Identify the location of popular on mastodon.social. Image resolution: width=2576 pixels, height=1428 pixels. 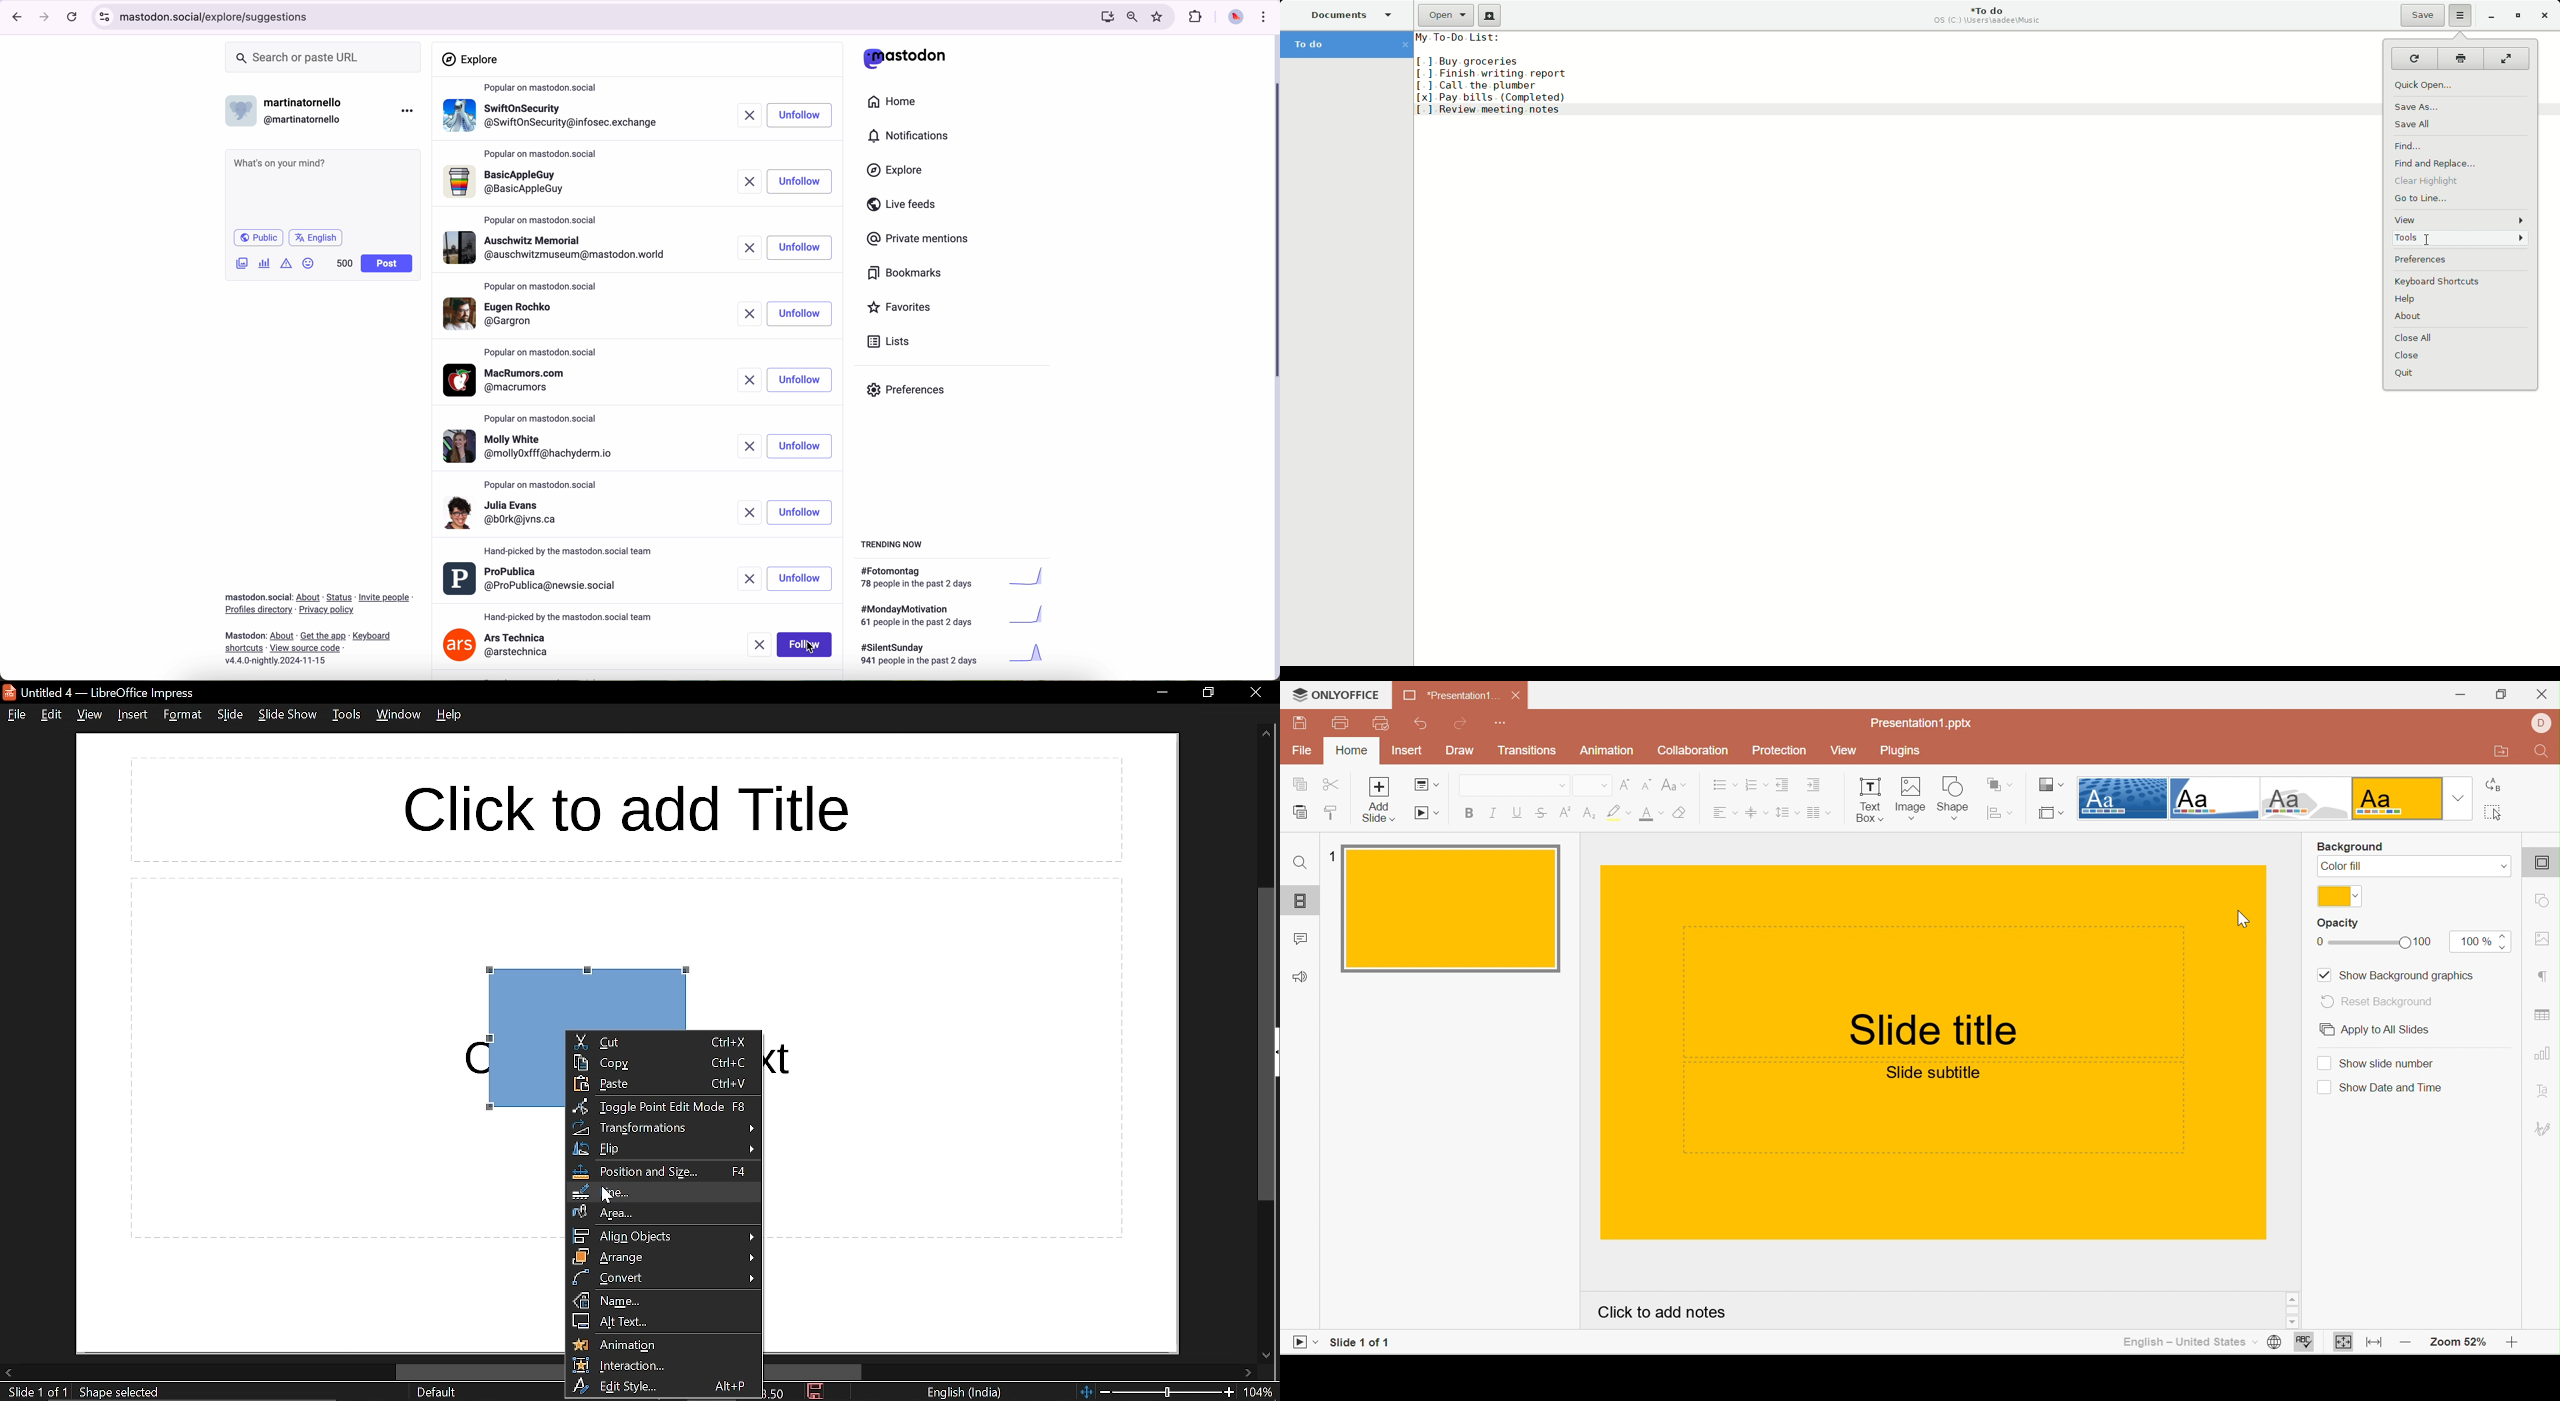
(545, 156).